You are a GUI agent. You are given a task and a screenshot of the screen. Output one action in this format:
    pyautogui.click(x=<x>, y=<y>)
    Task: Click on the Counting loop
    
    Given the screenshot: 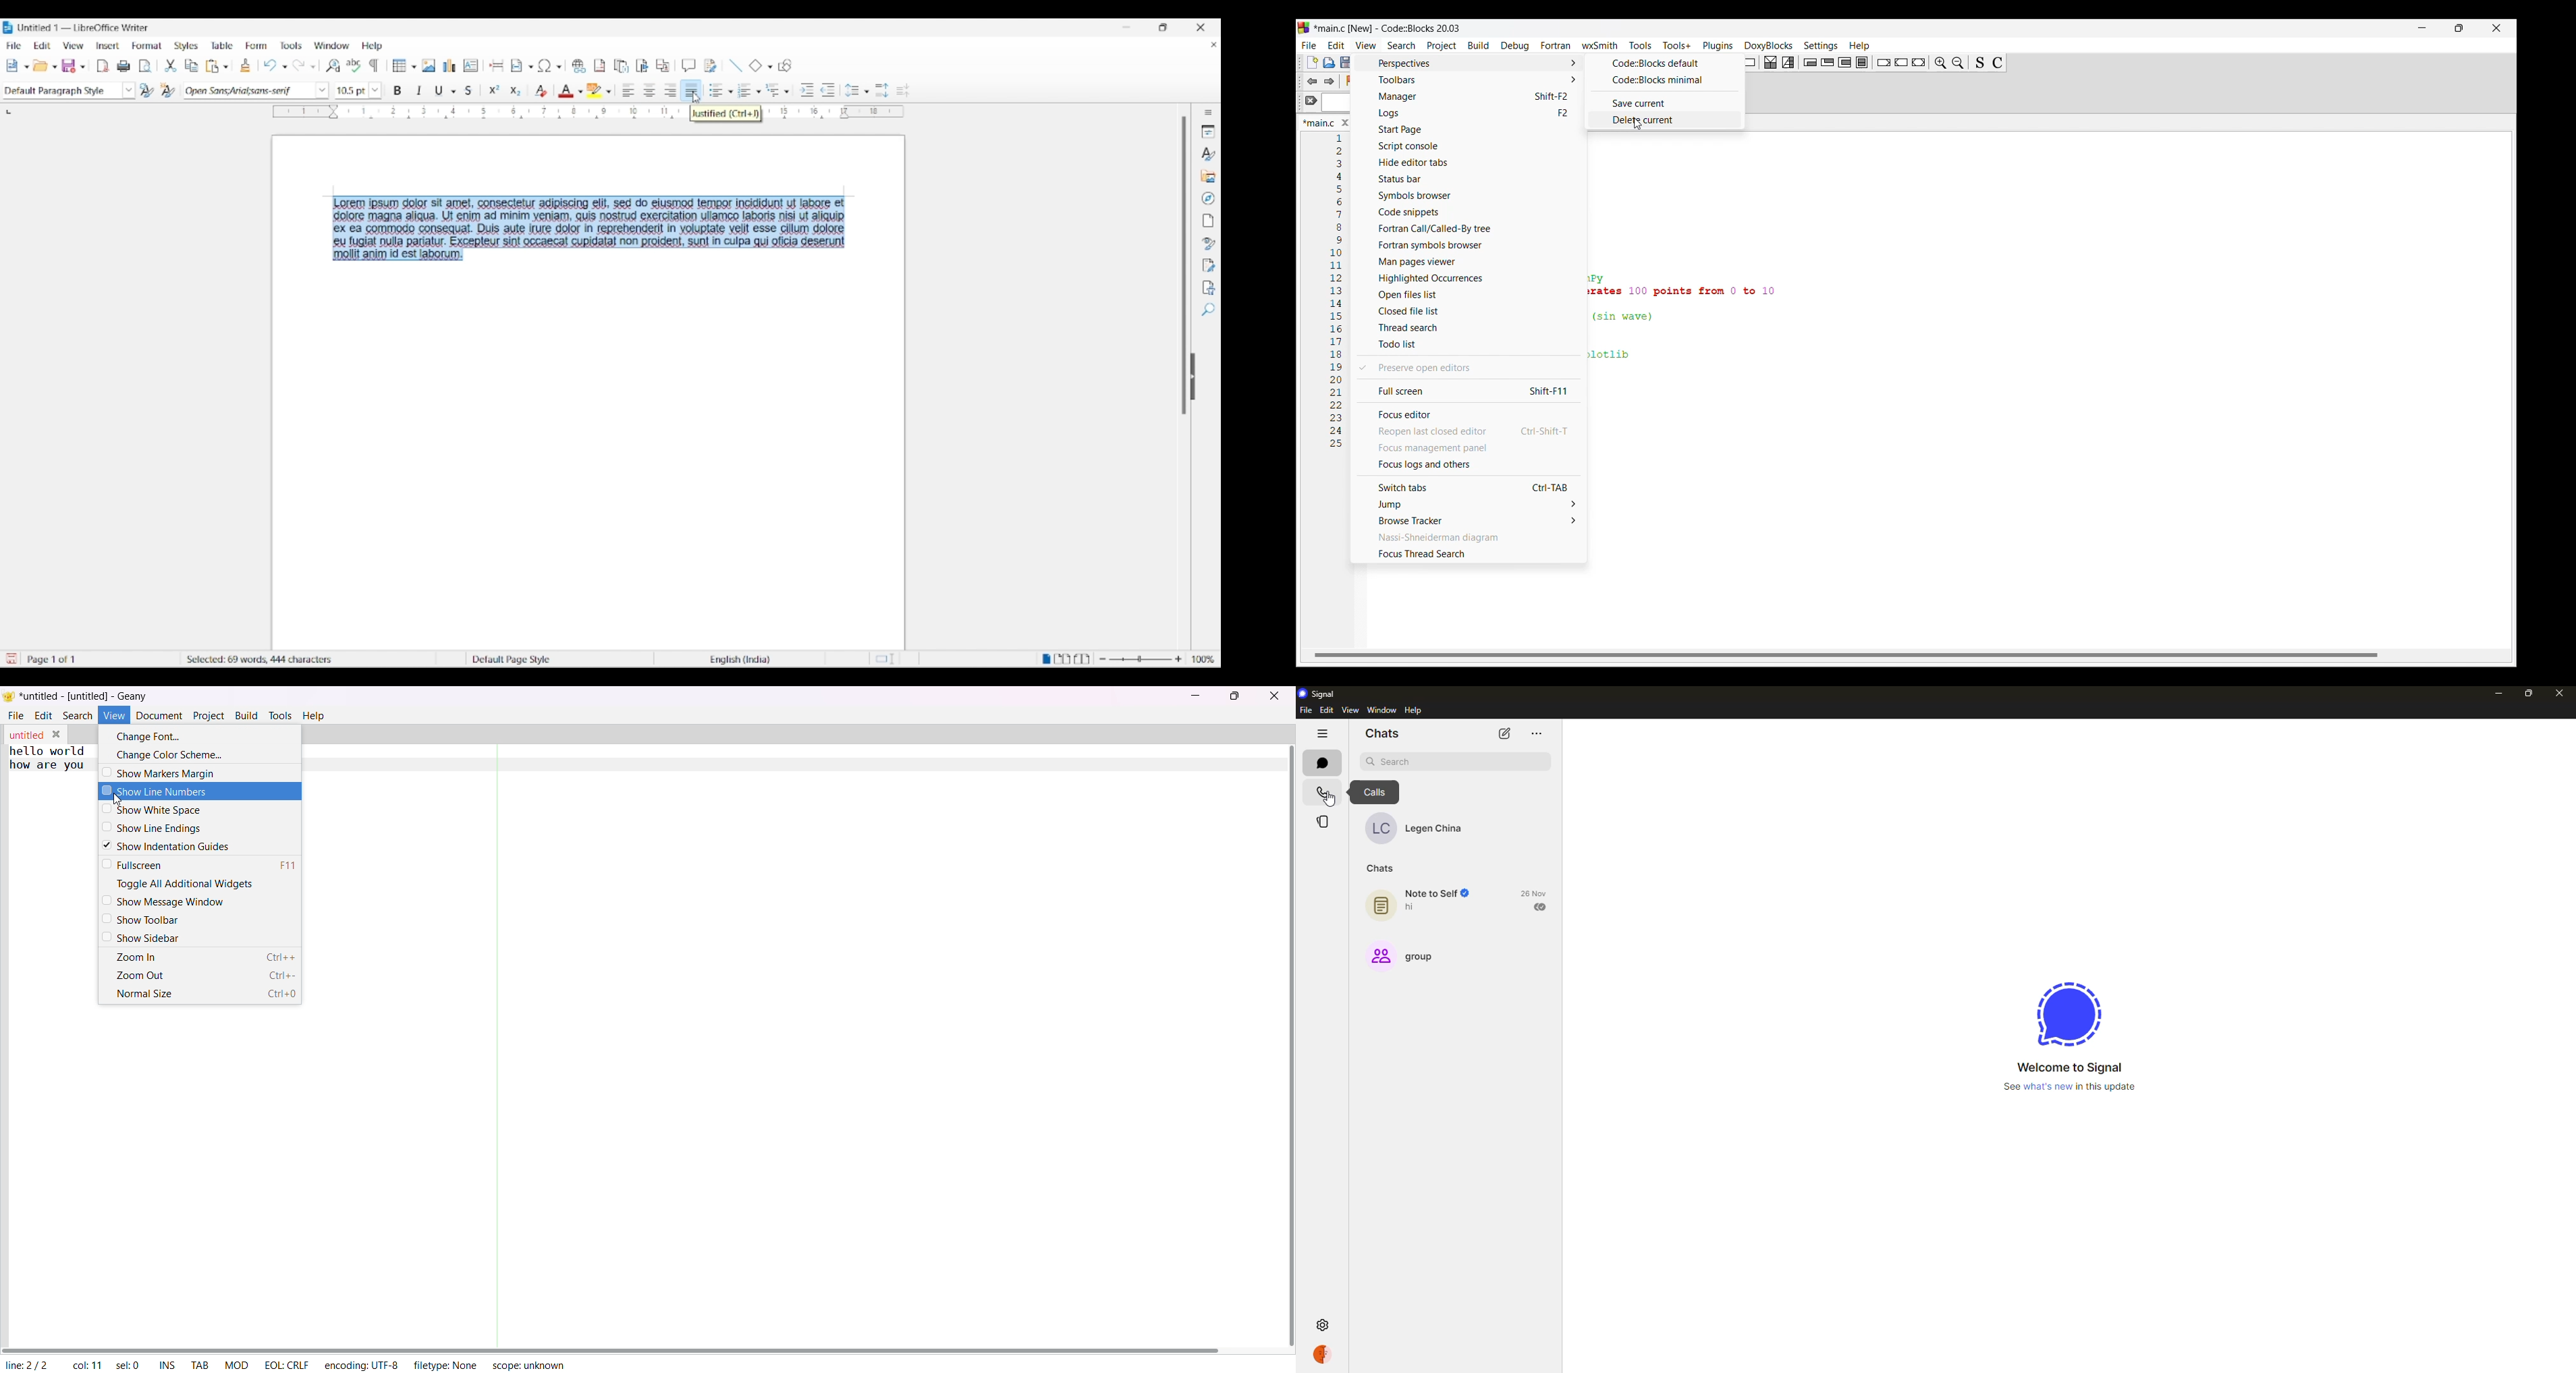 What is the action you would take?
    pyautogui.click(x=1845, y=62)
    